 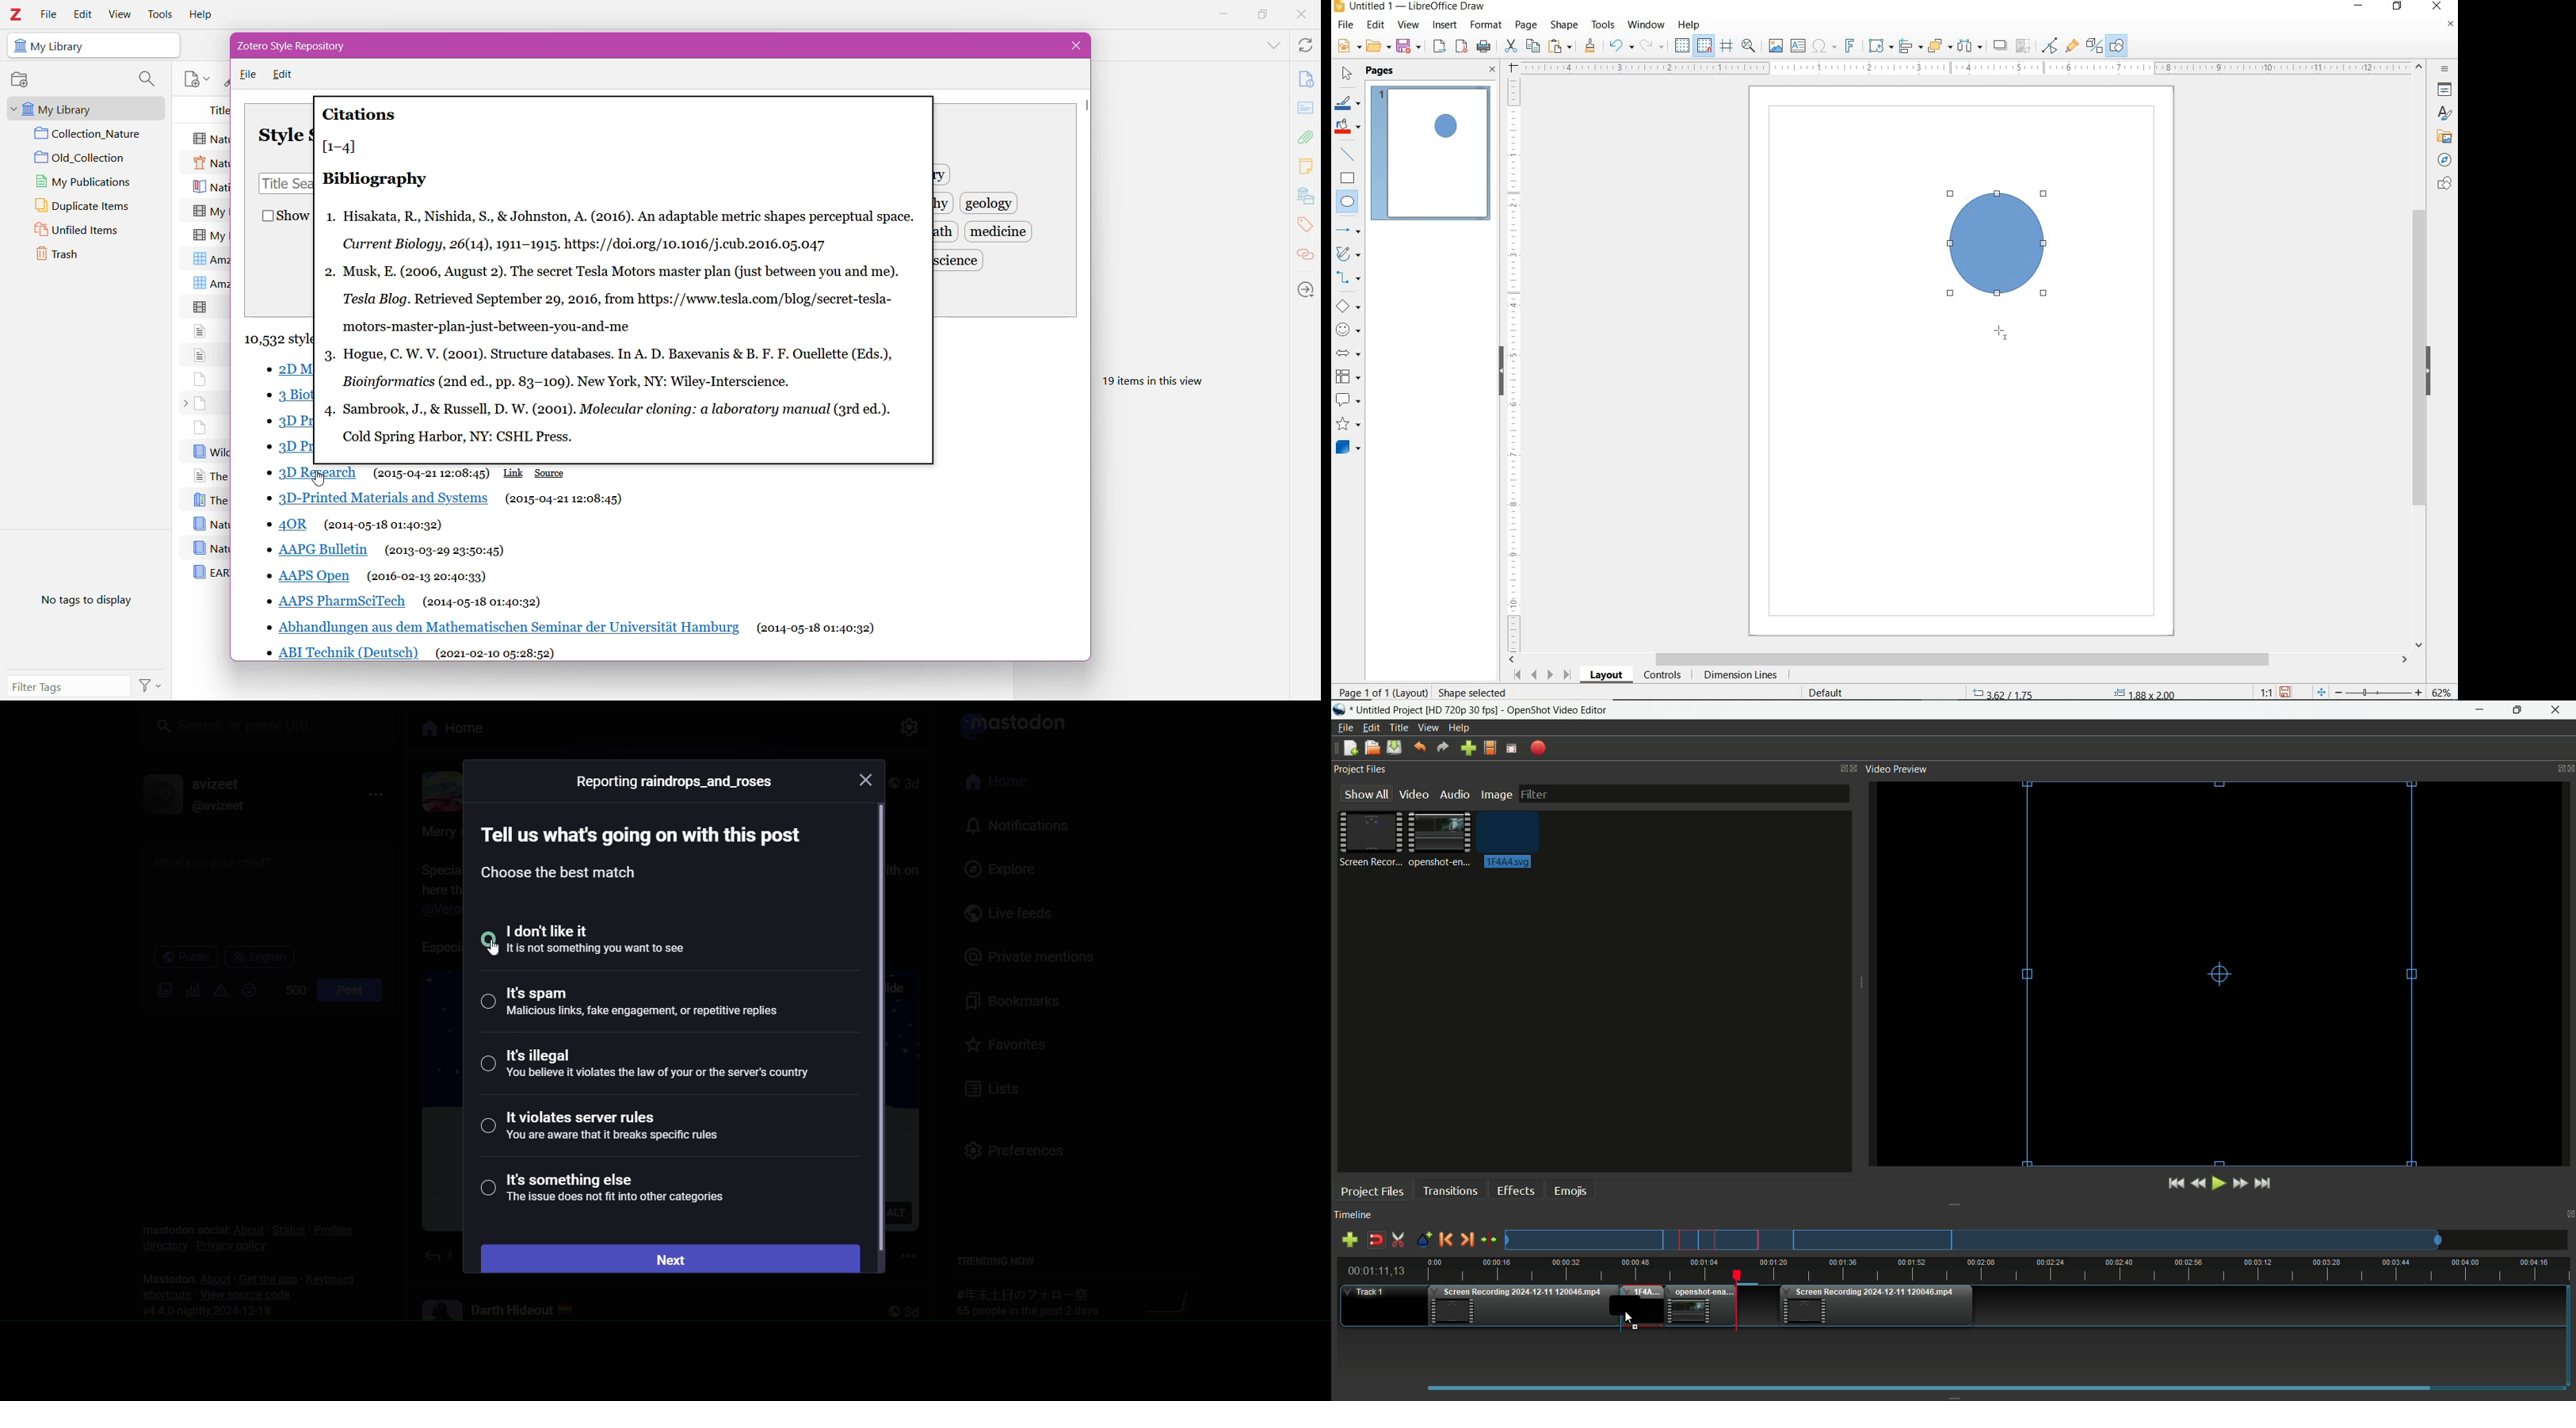 I want to click on LINE COLOR, so click(x=1347, y=103).